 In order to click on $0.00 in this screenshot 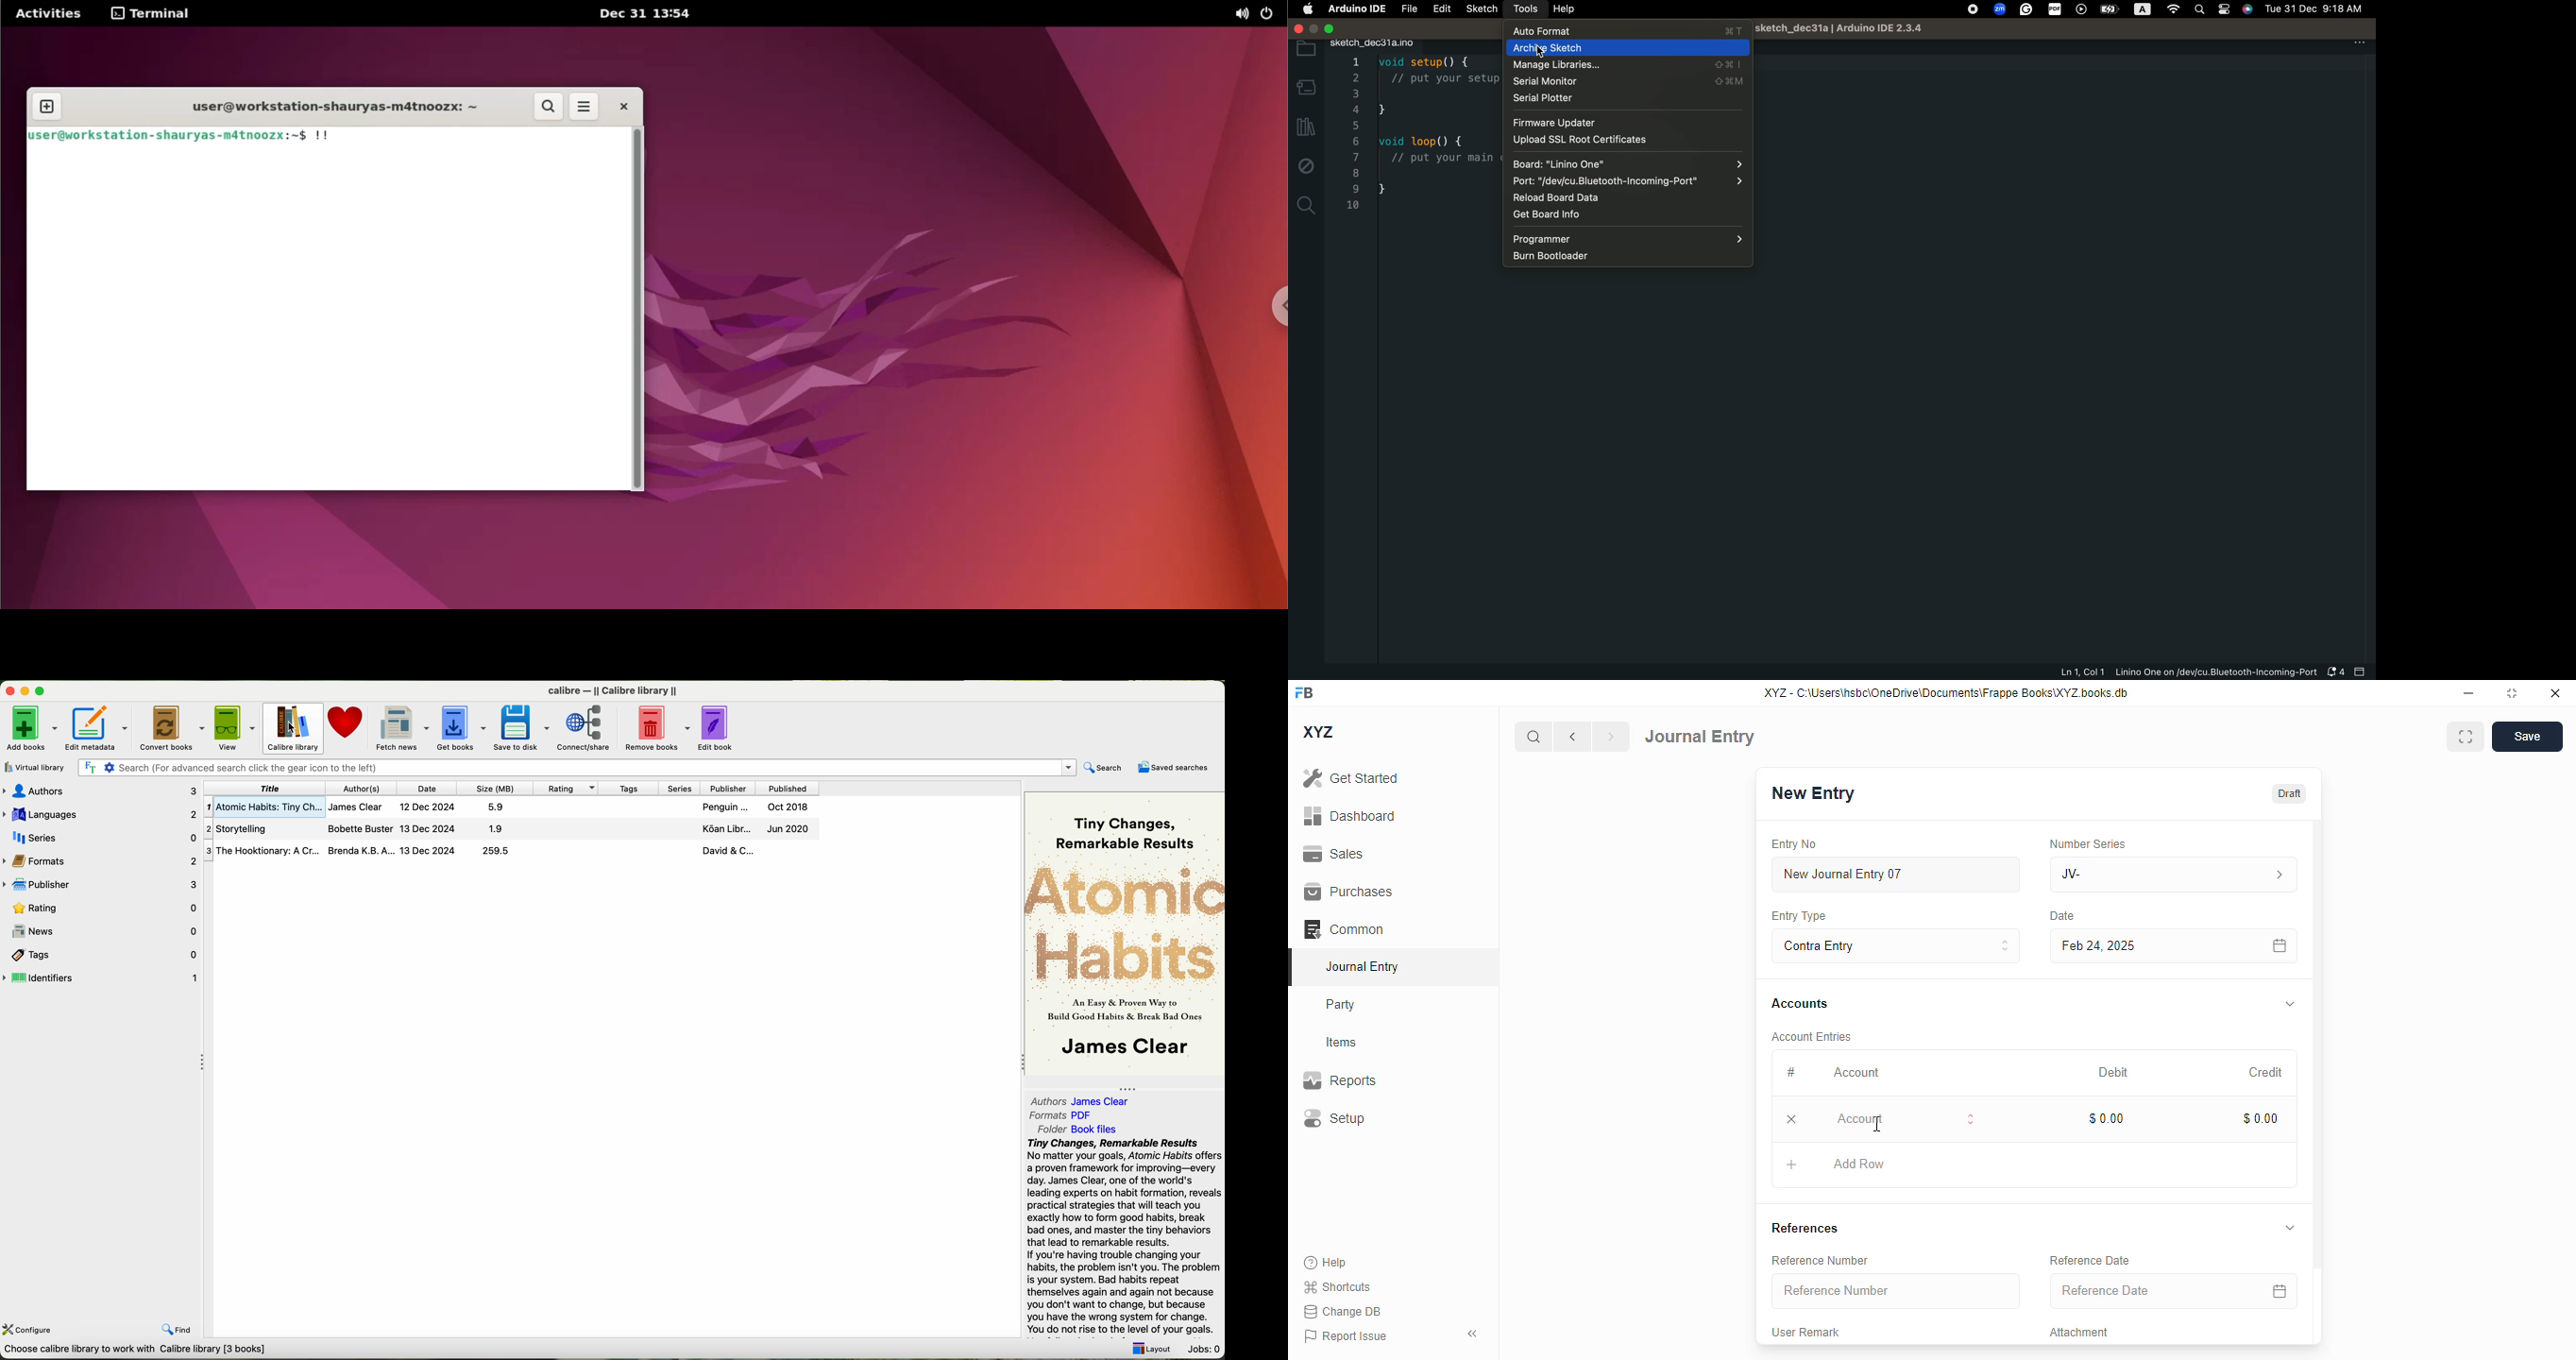, I will do `click(2108, 1118)`.